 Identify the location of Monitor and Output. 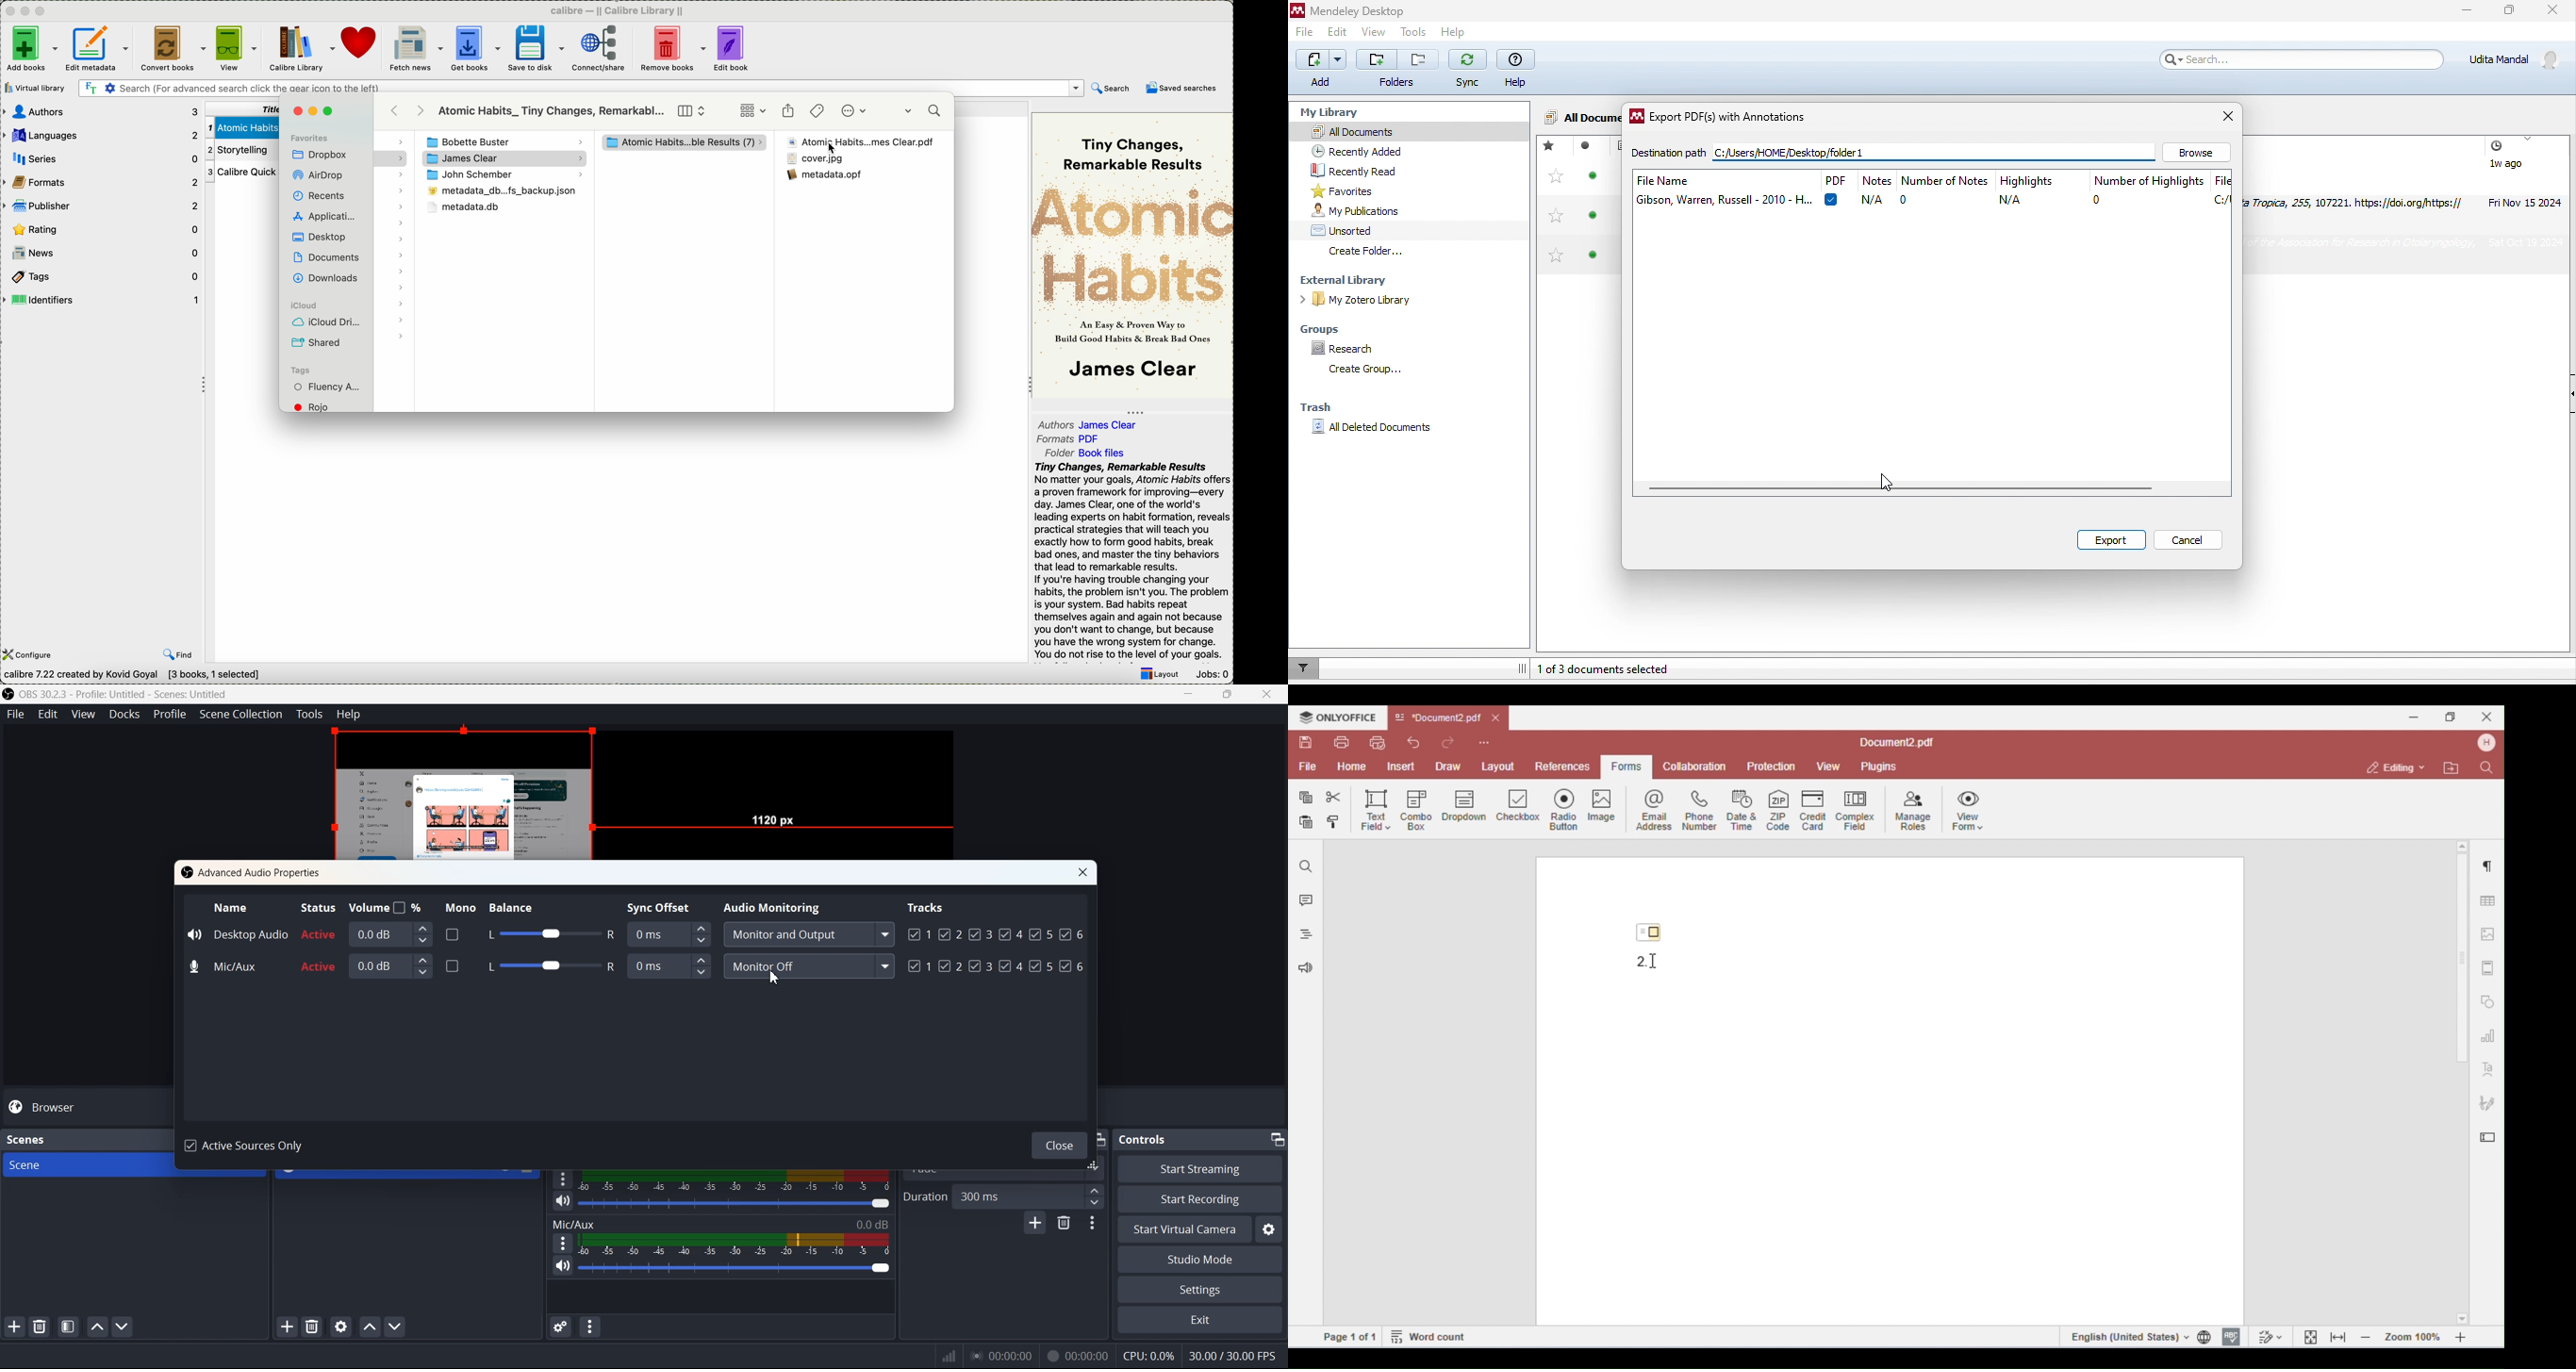
(808, 935).